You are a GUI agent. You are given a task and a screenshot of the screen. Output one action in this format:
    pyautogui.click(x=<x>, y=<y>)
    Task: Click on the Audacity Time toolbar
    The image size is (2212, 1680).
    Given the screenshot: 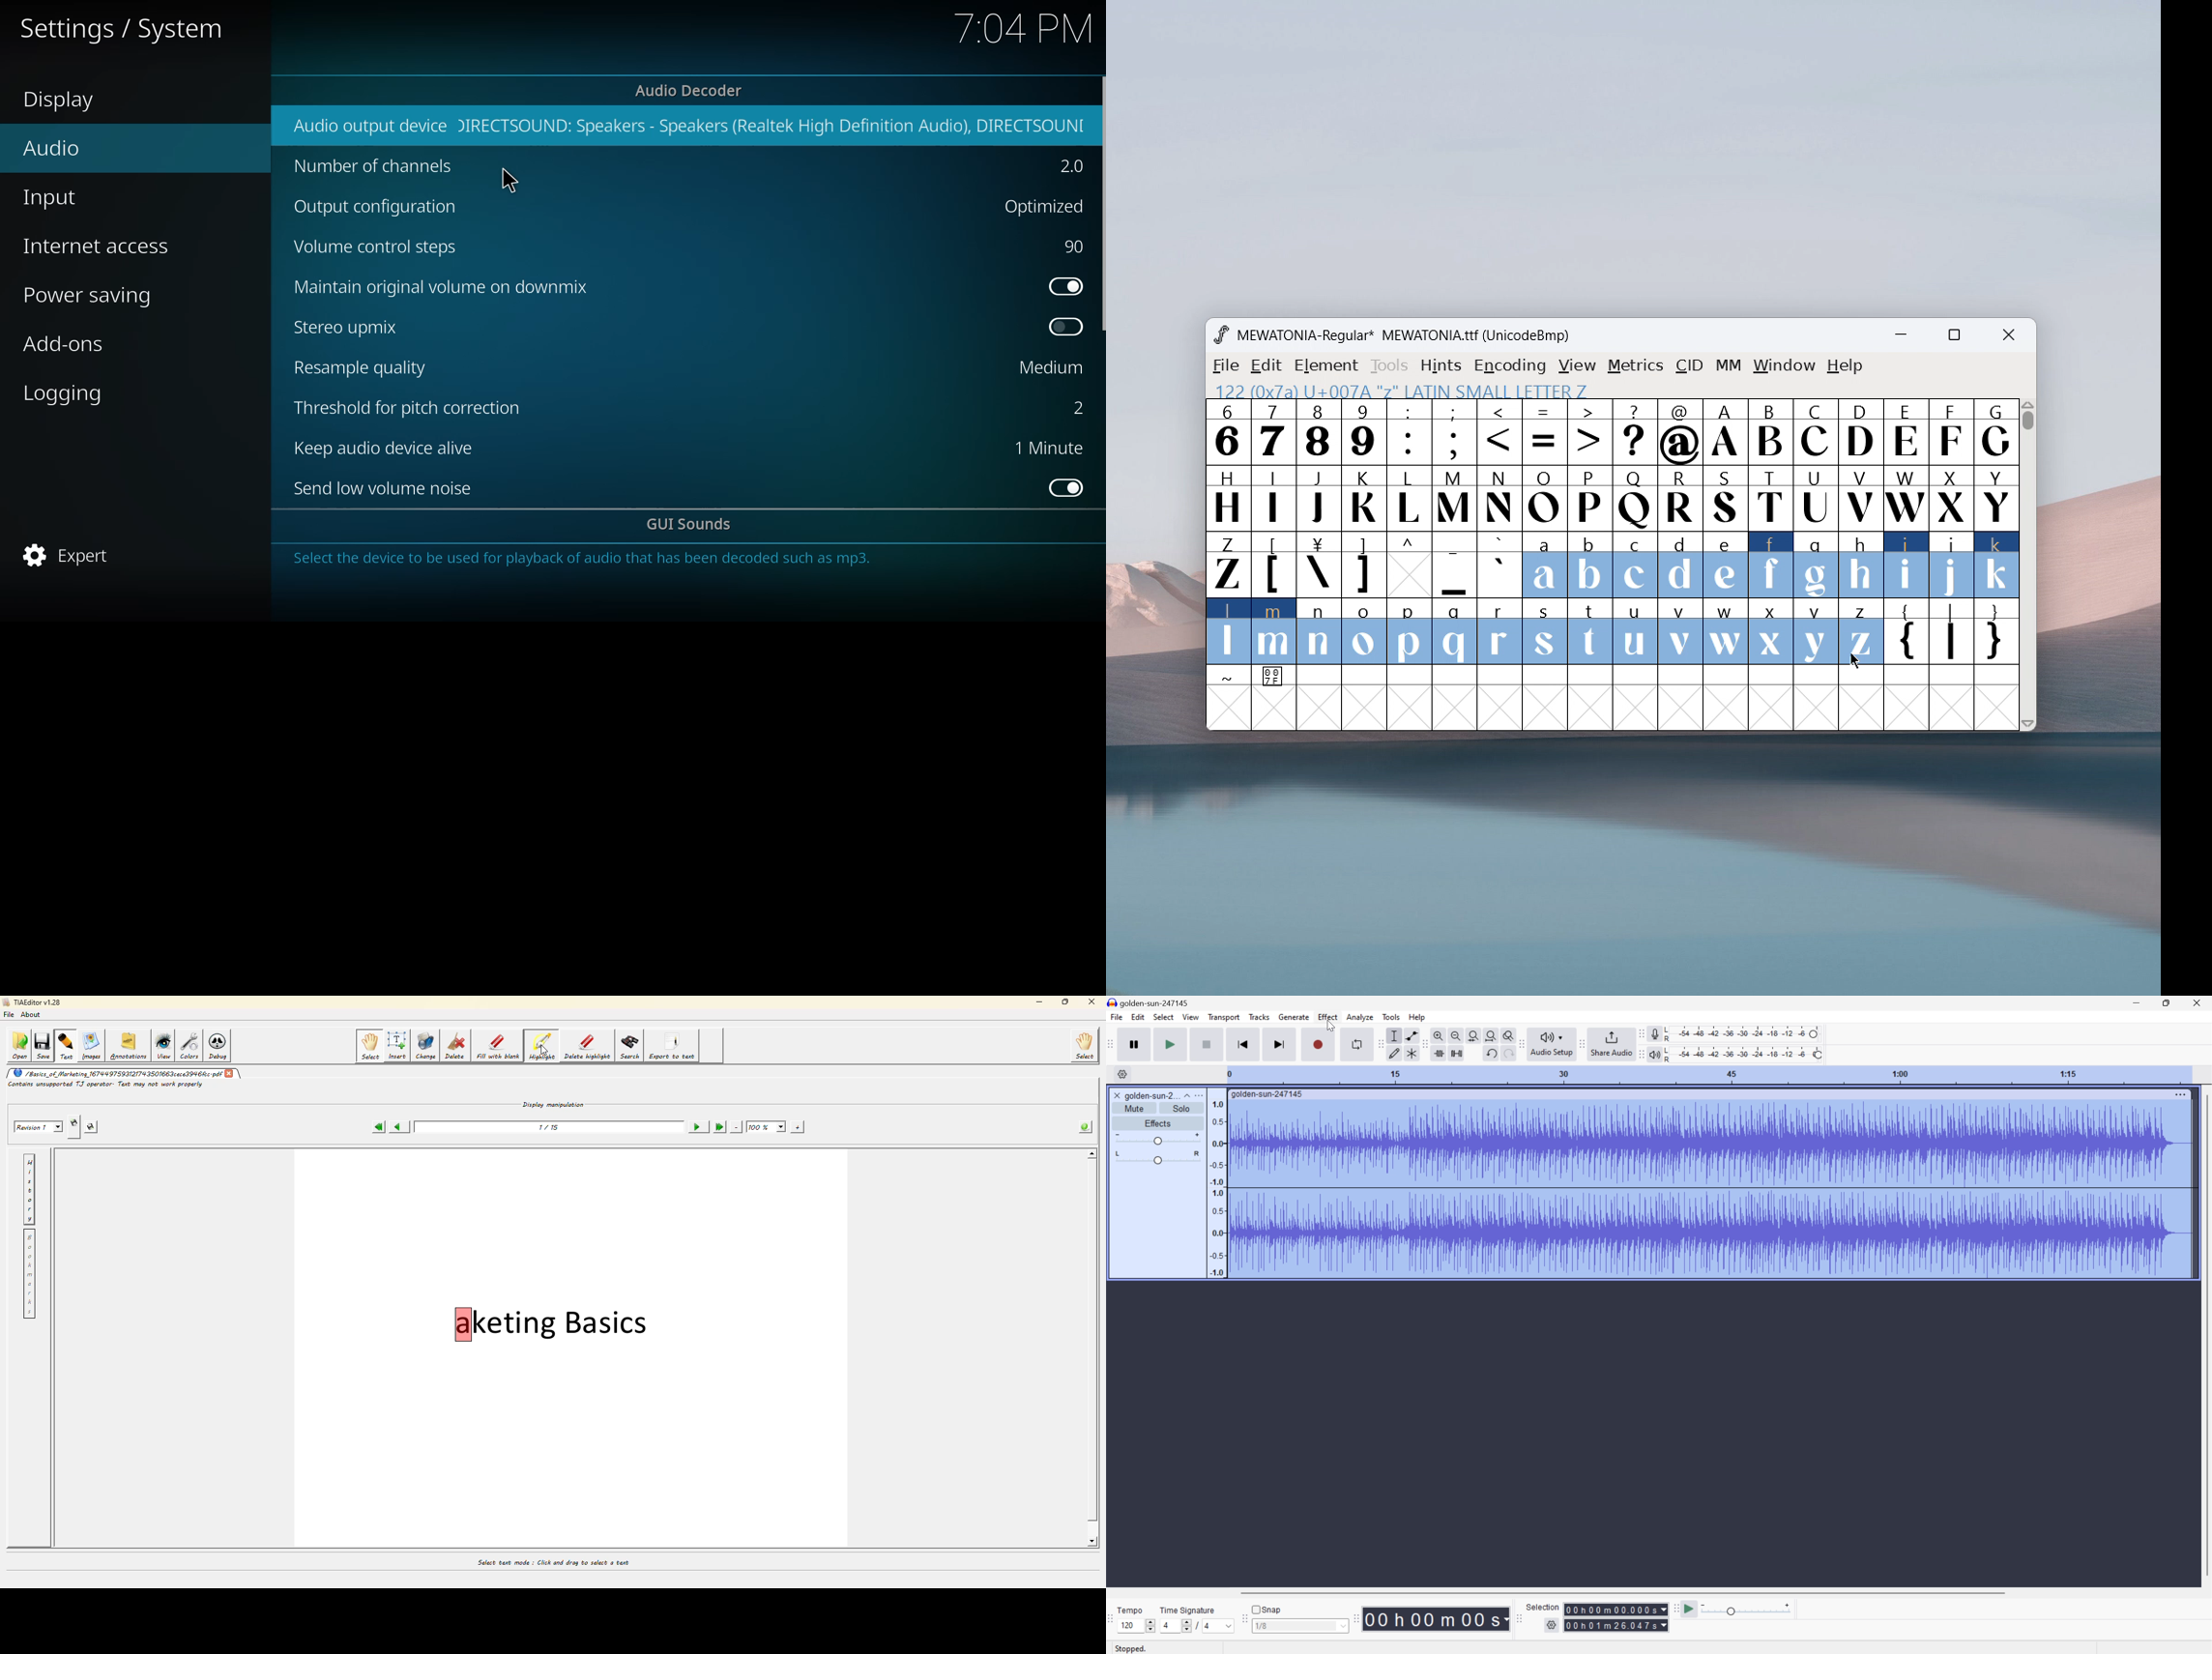 What is the action you would take?
    pyautogui.click(x=1354, y=1619)
    